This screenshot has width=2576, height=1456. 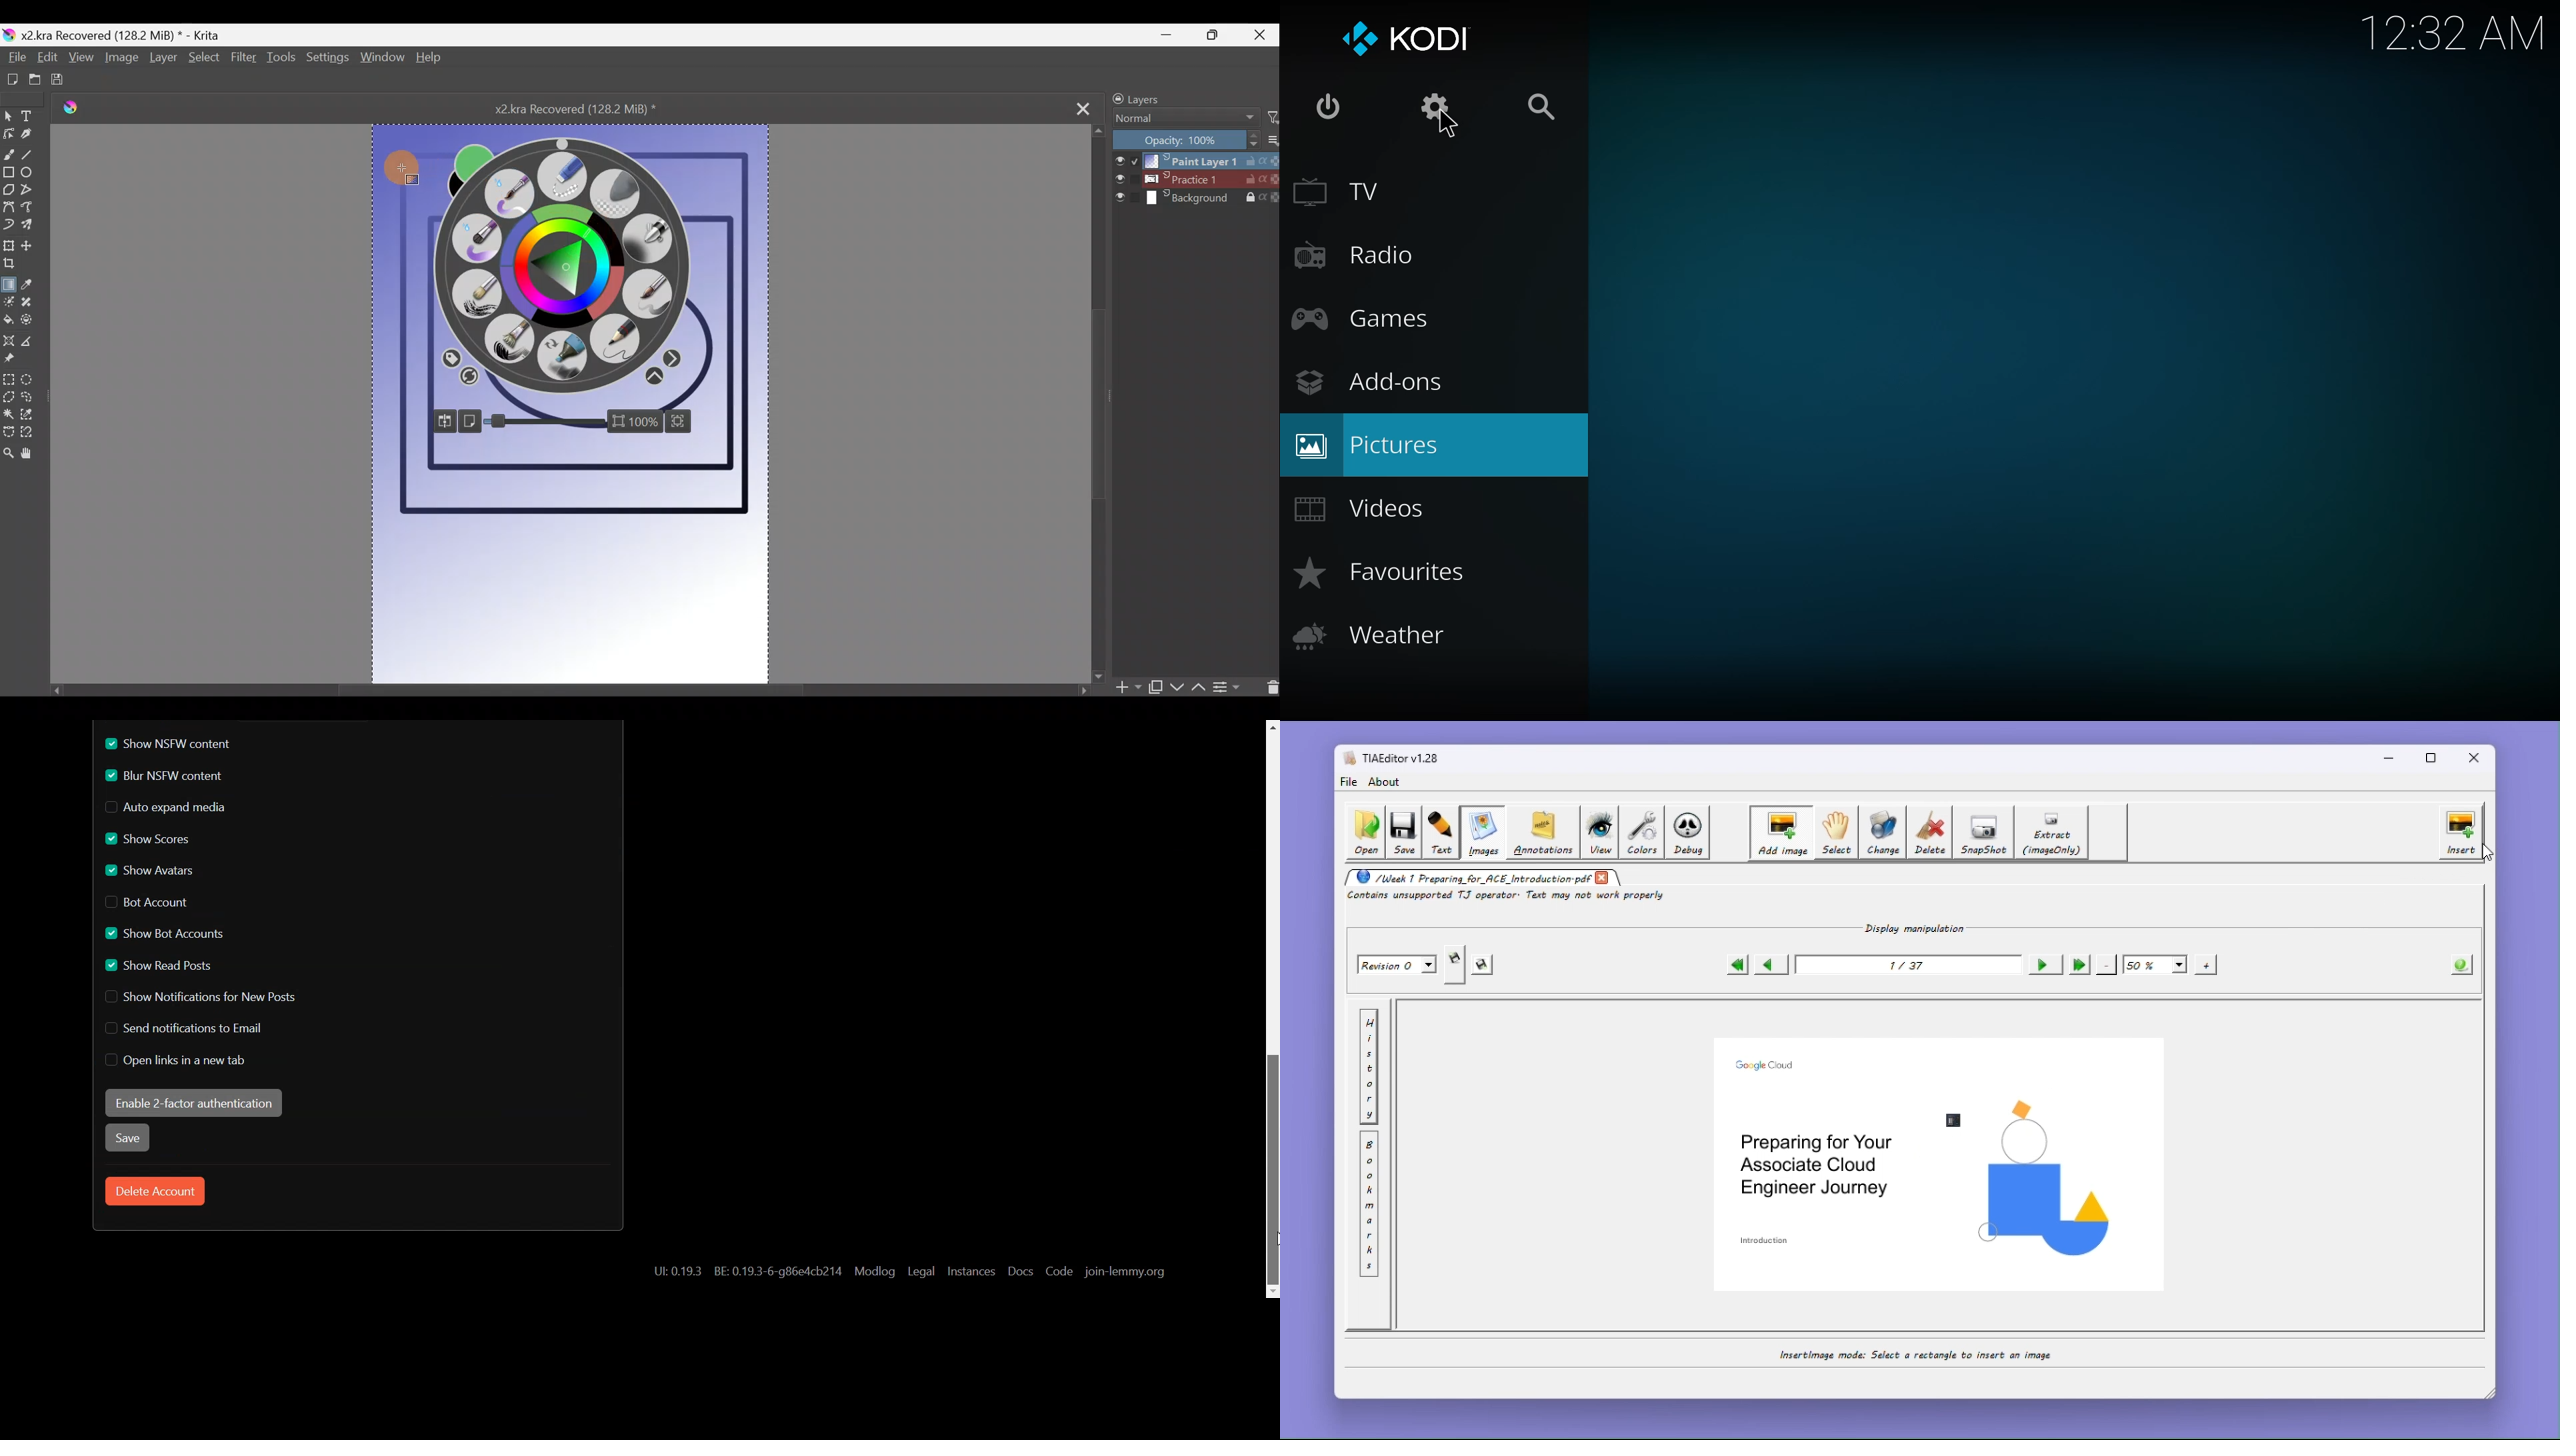 What do you see at coordinates (1373, 385) in the screenshot?
I see `add-ons` at bounding box center [1373, 385].